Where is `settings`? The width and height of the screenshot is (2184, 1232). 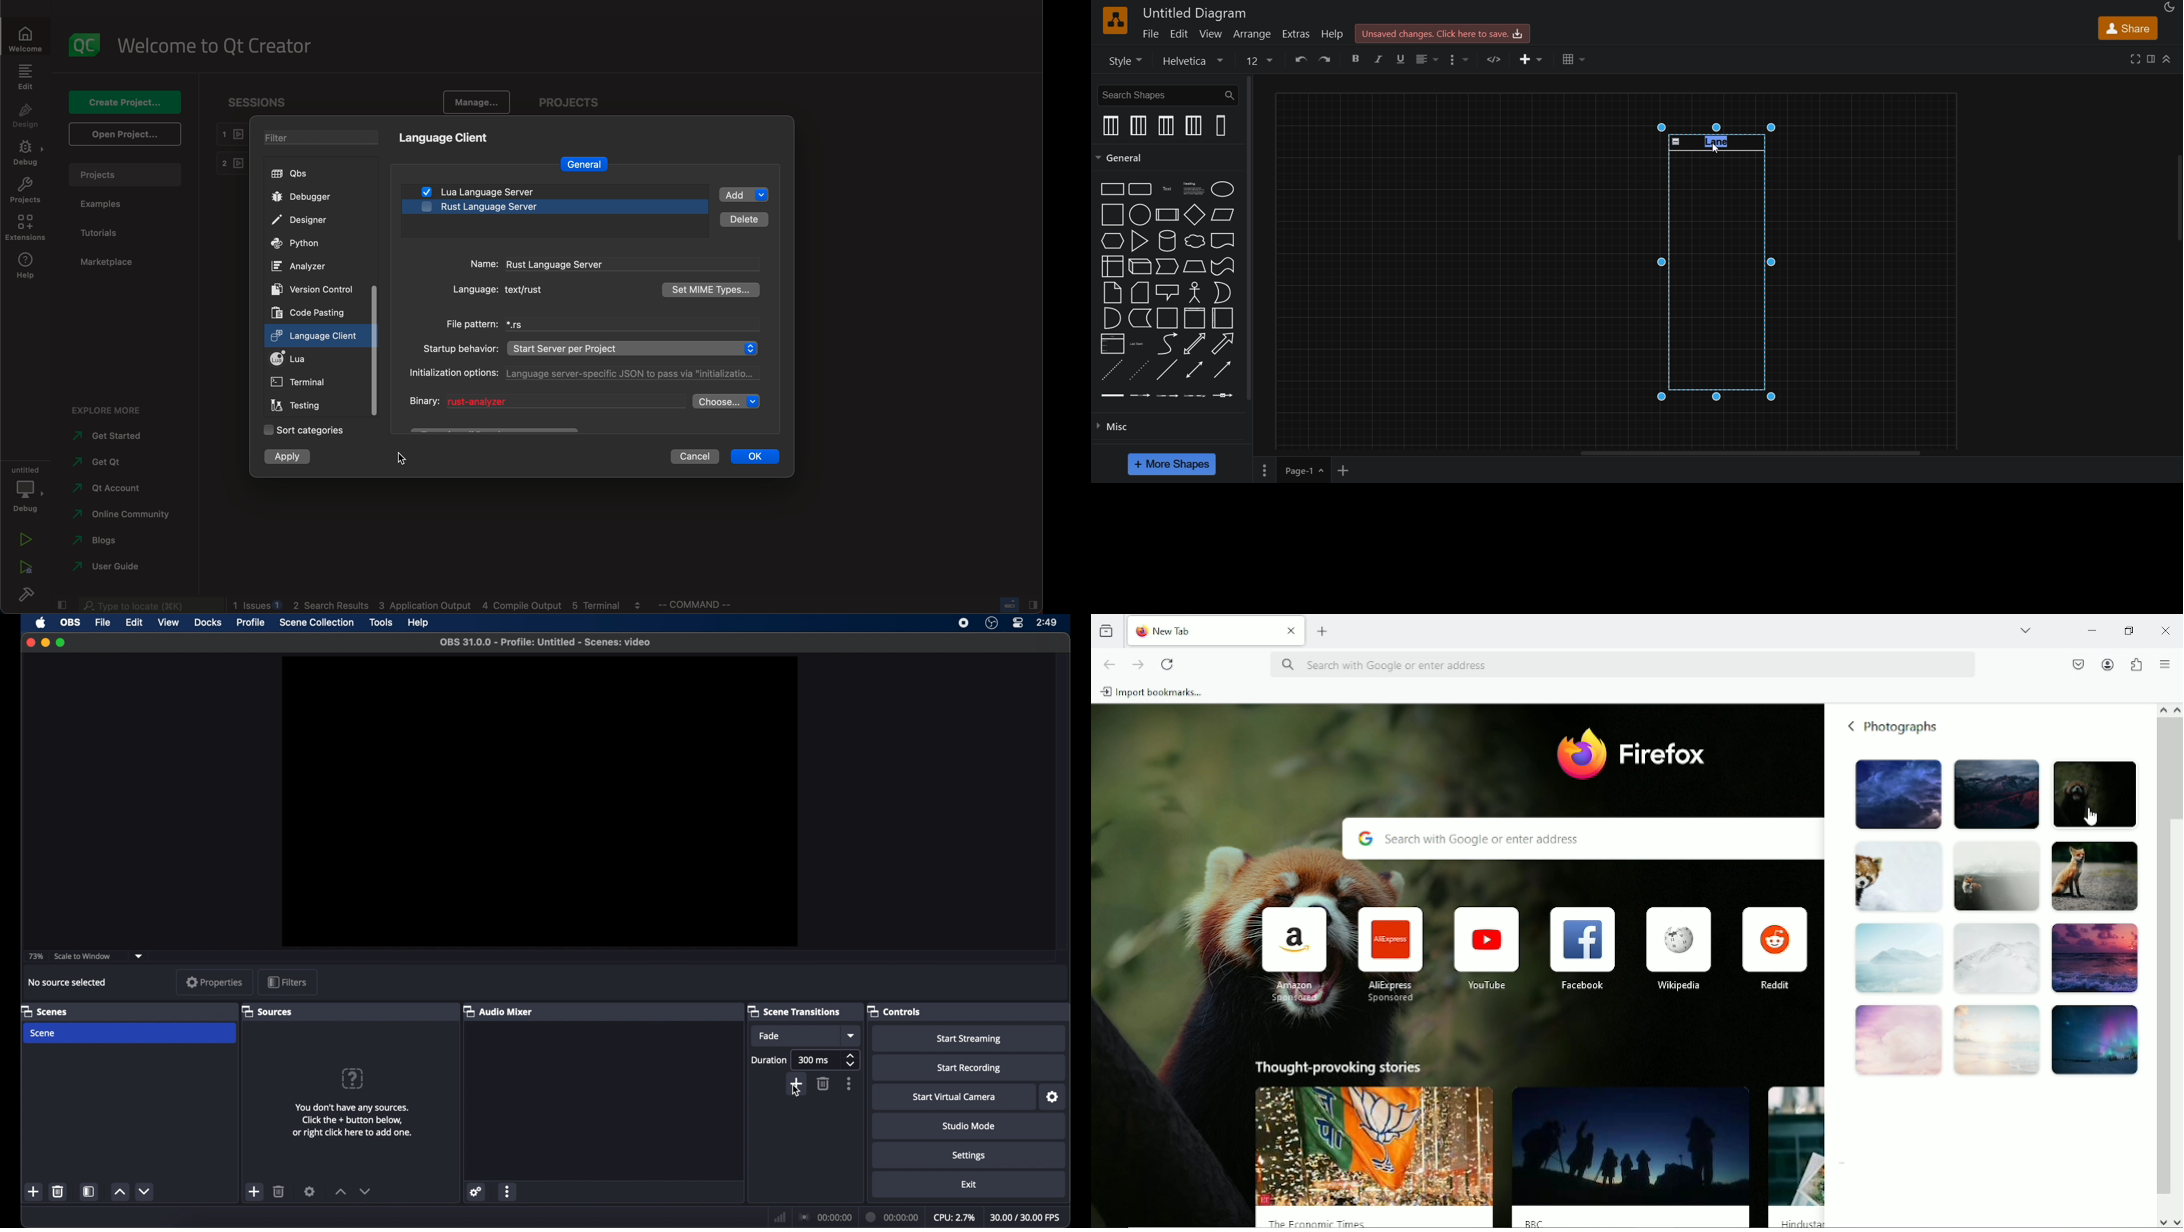 settings is located at coordinates (970, 1156).